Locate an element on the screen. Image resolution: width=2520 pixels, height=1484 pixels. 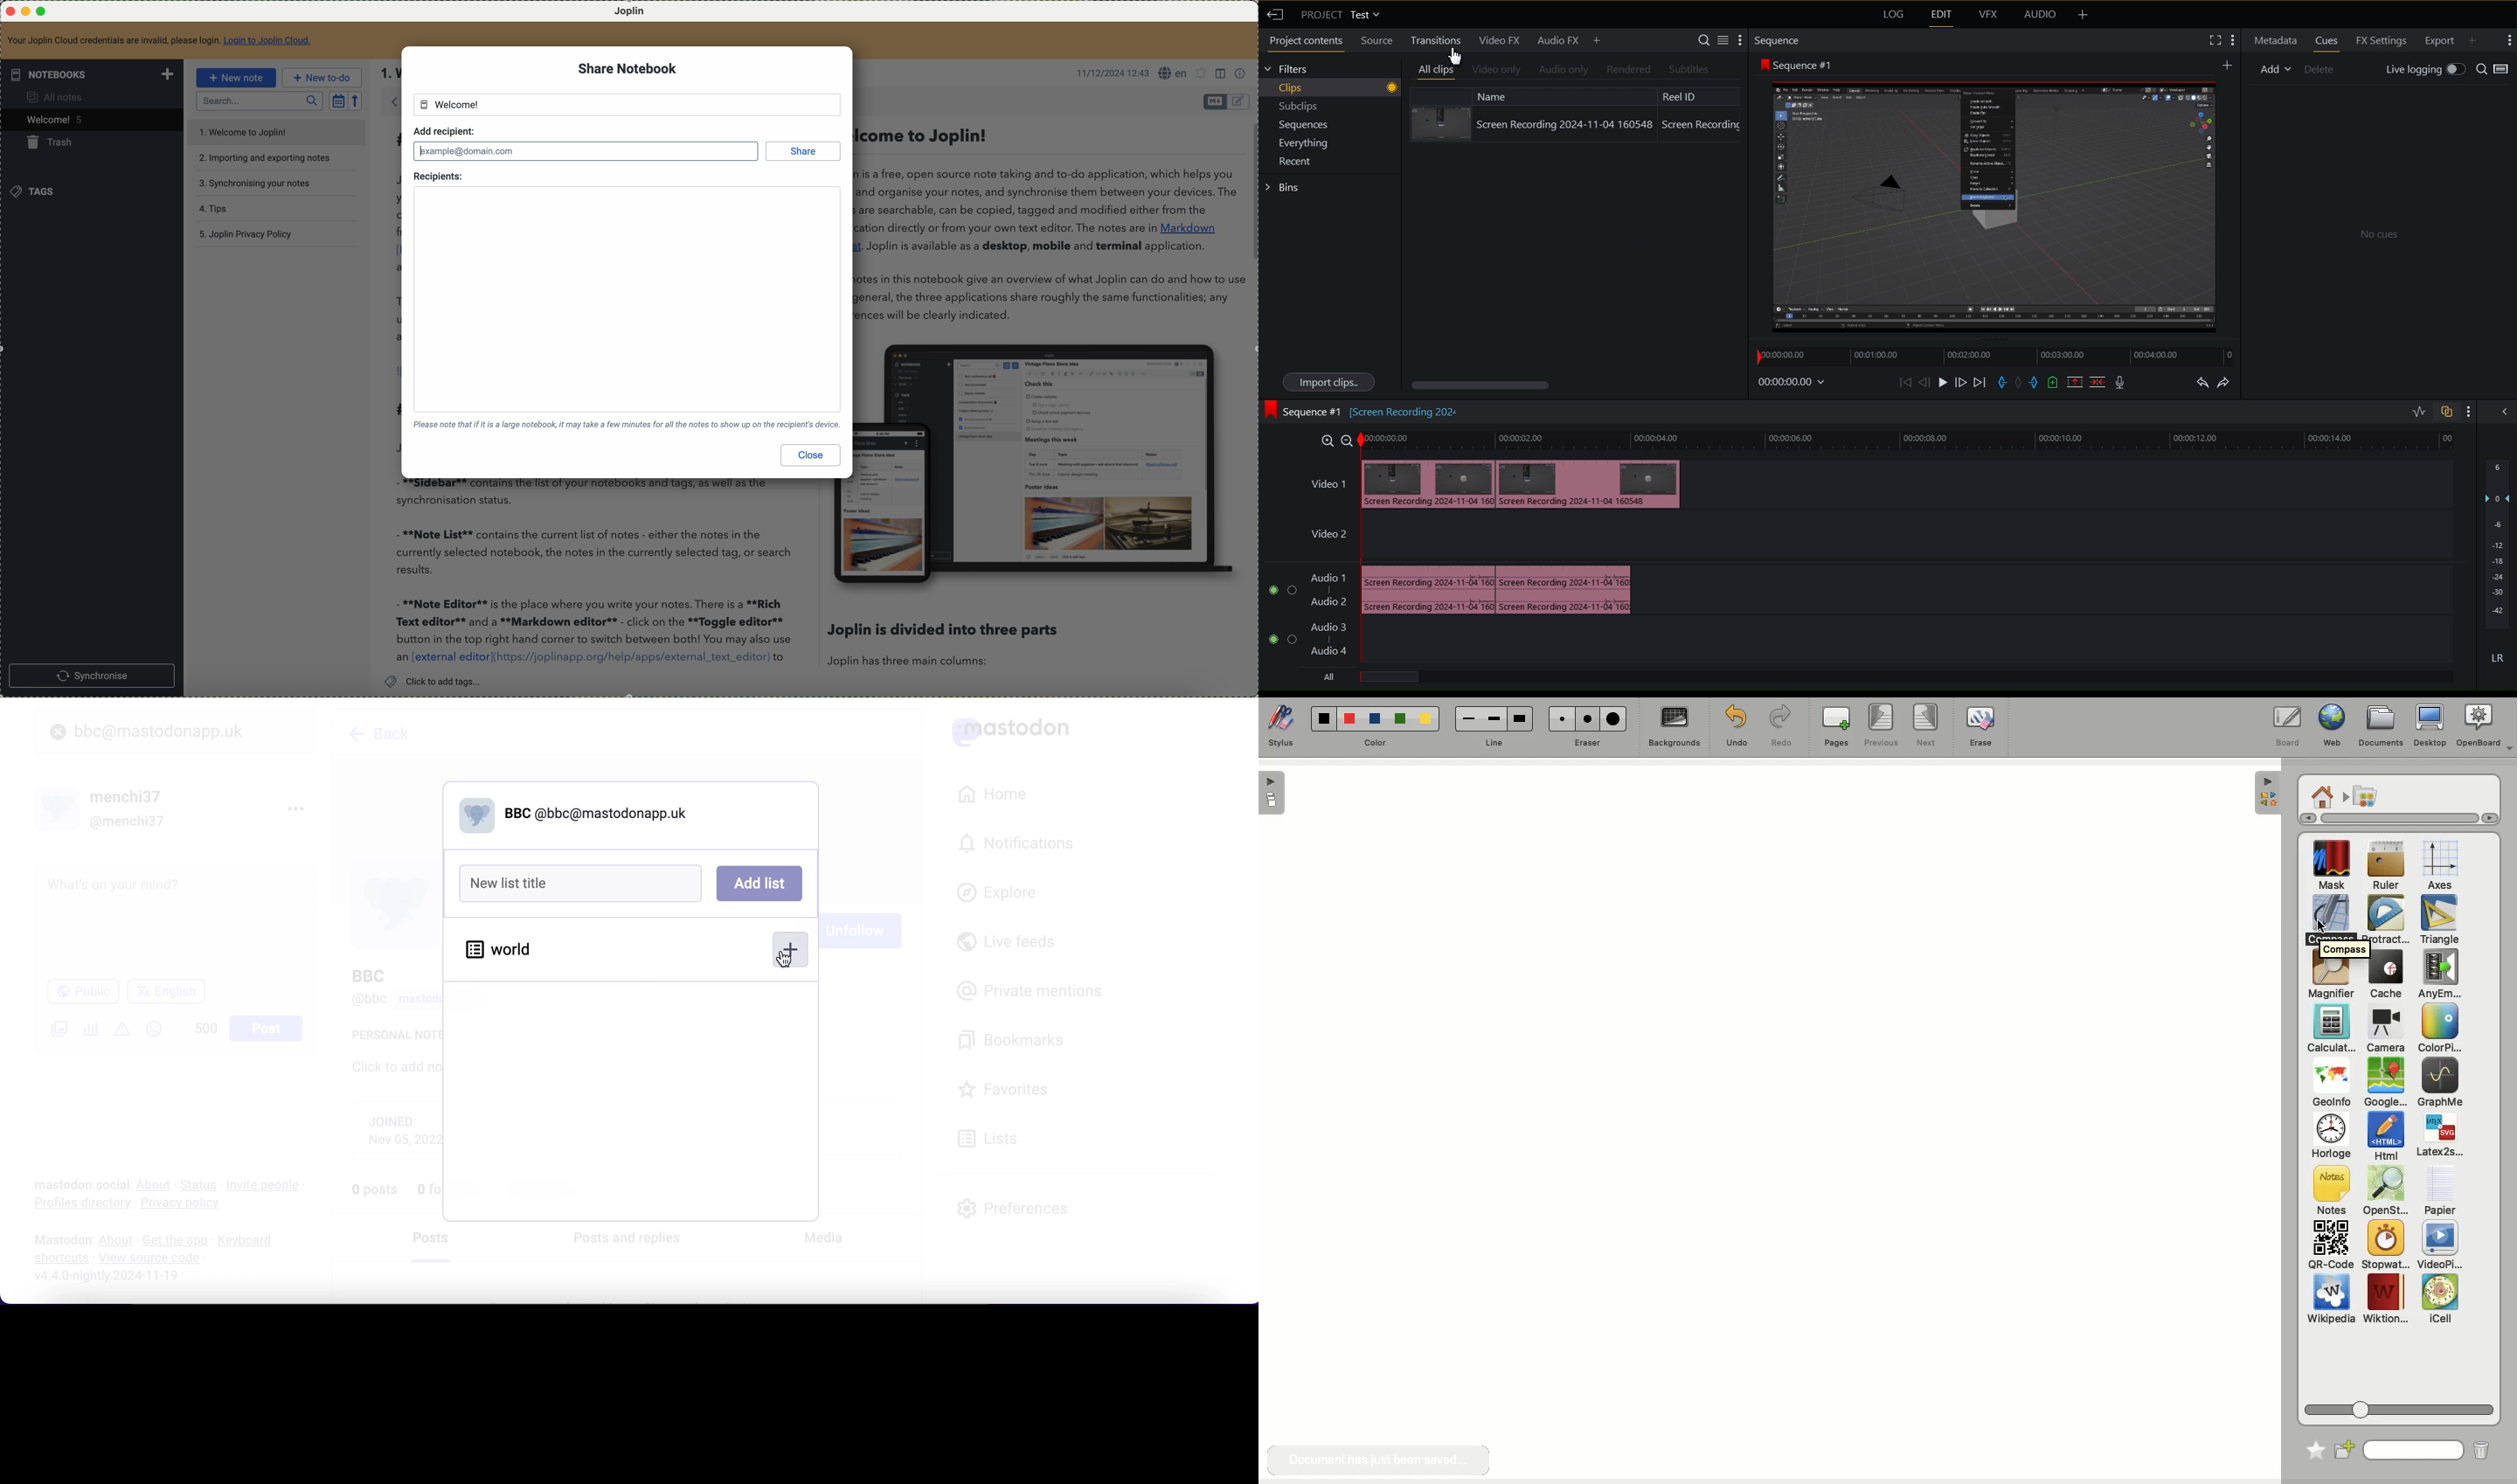
favorites is located at coordinates (1006, 1091).